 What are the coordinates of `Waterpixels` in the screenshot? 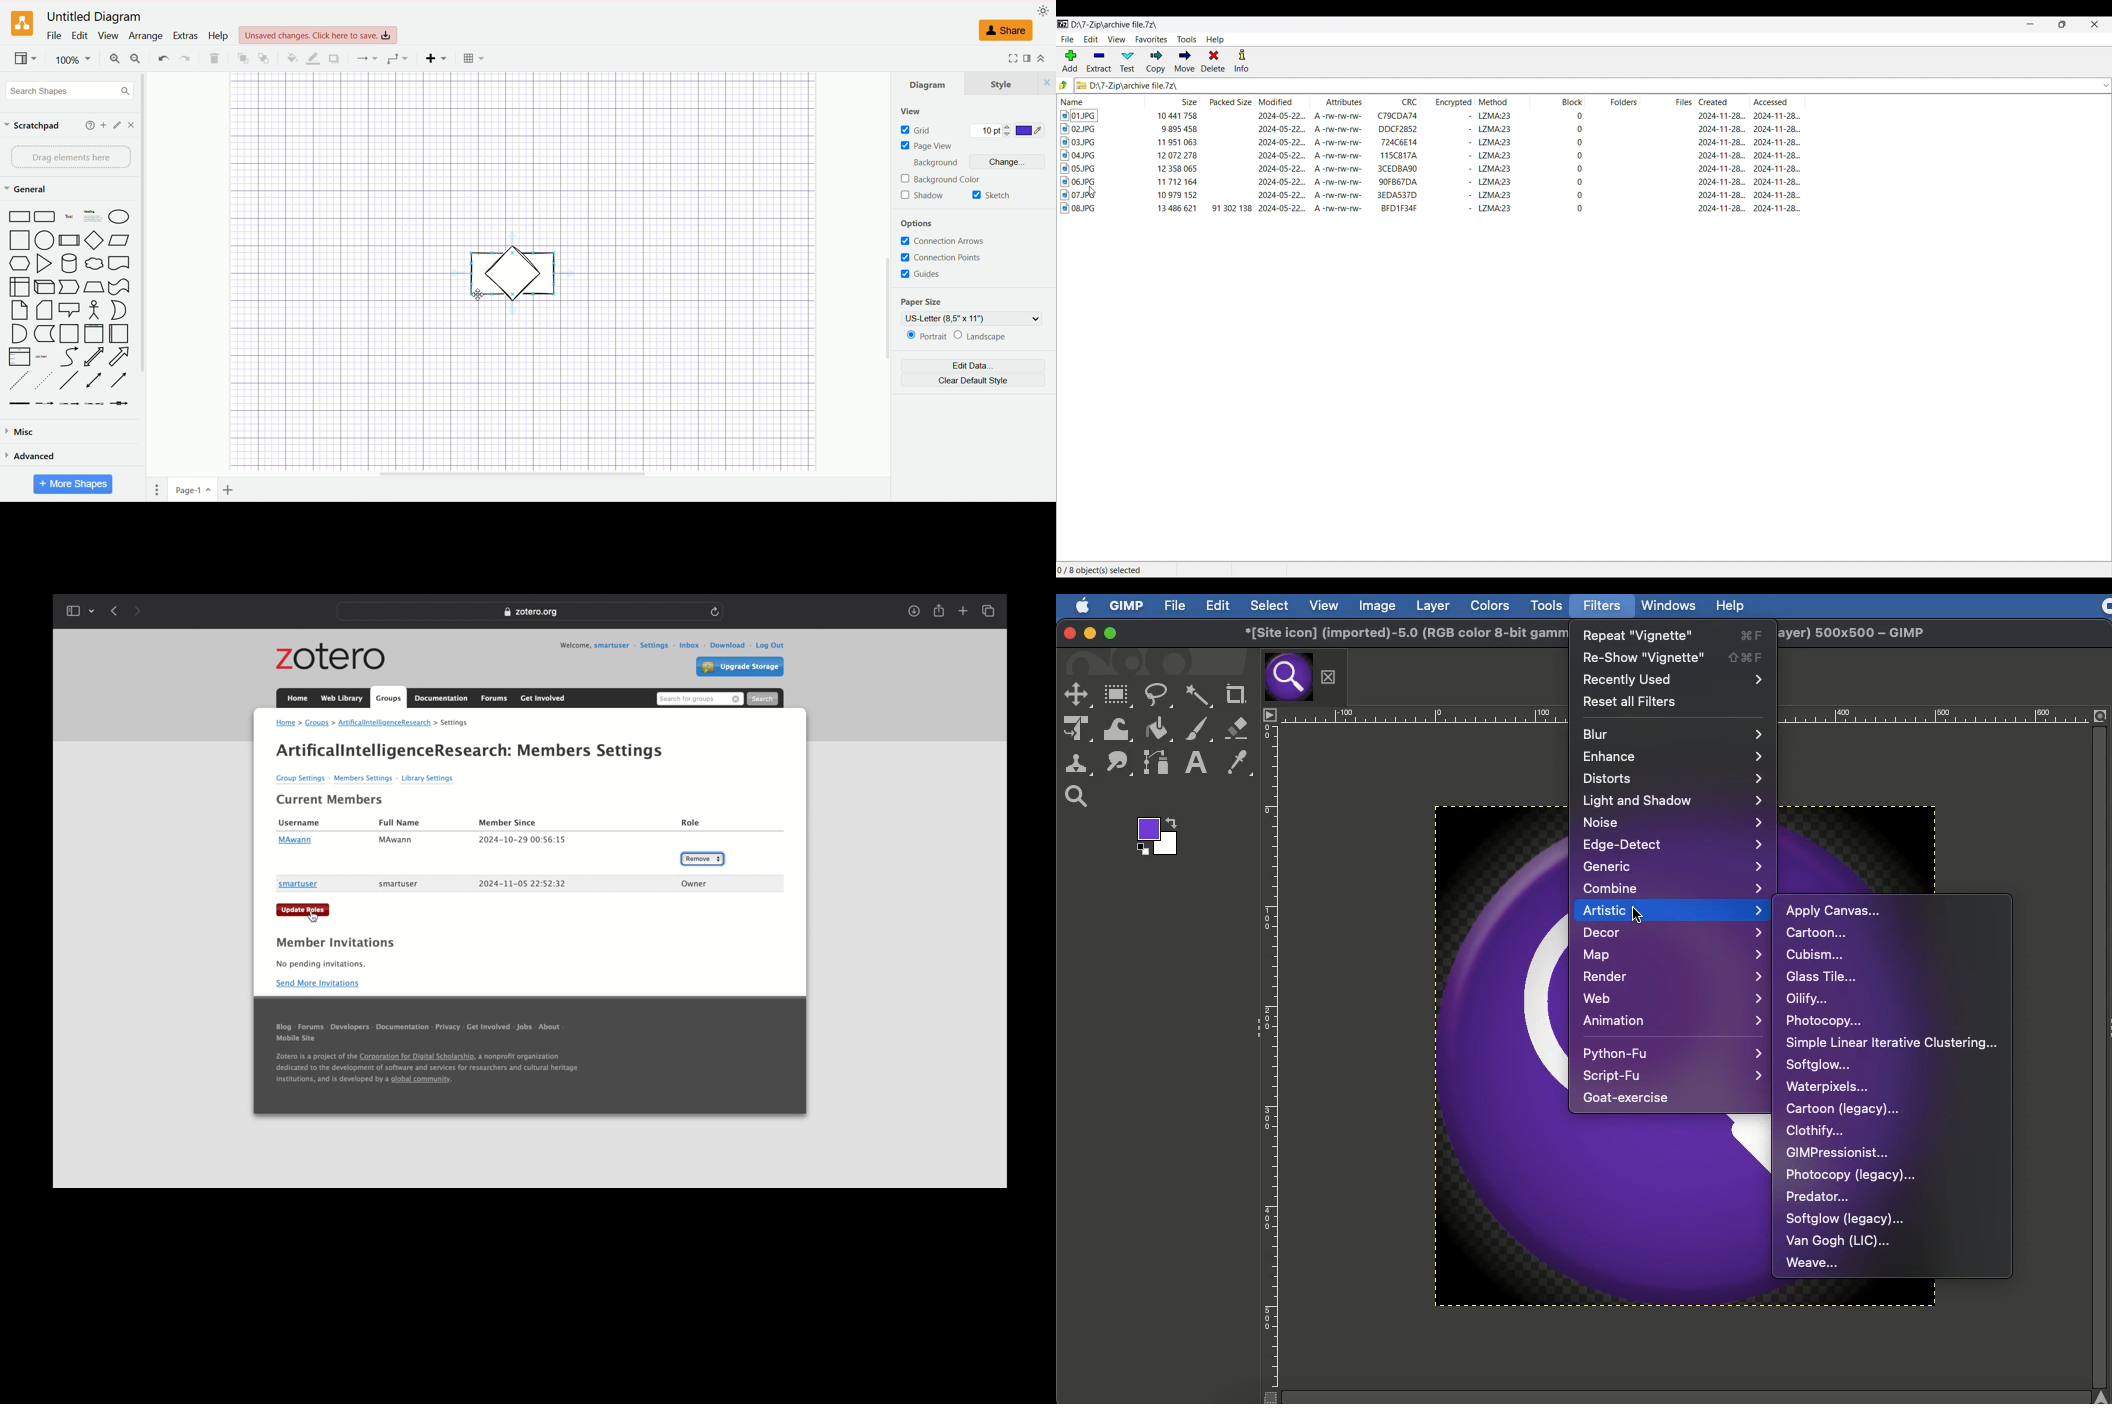 It's located at (1827, 1088).